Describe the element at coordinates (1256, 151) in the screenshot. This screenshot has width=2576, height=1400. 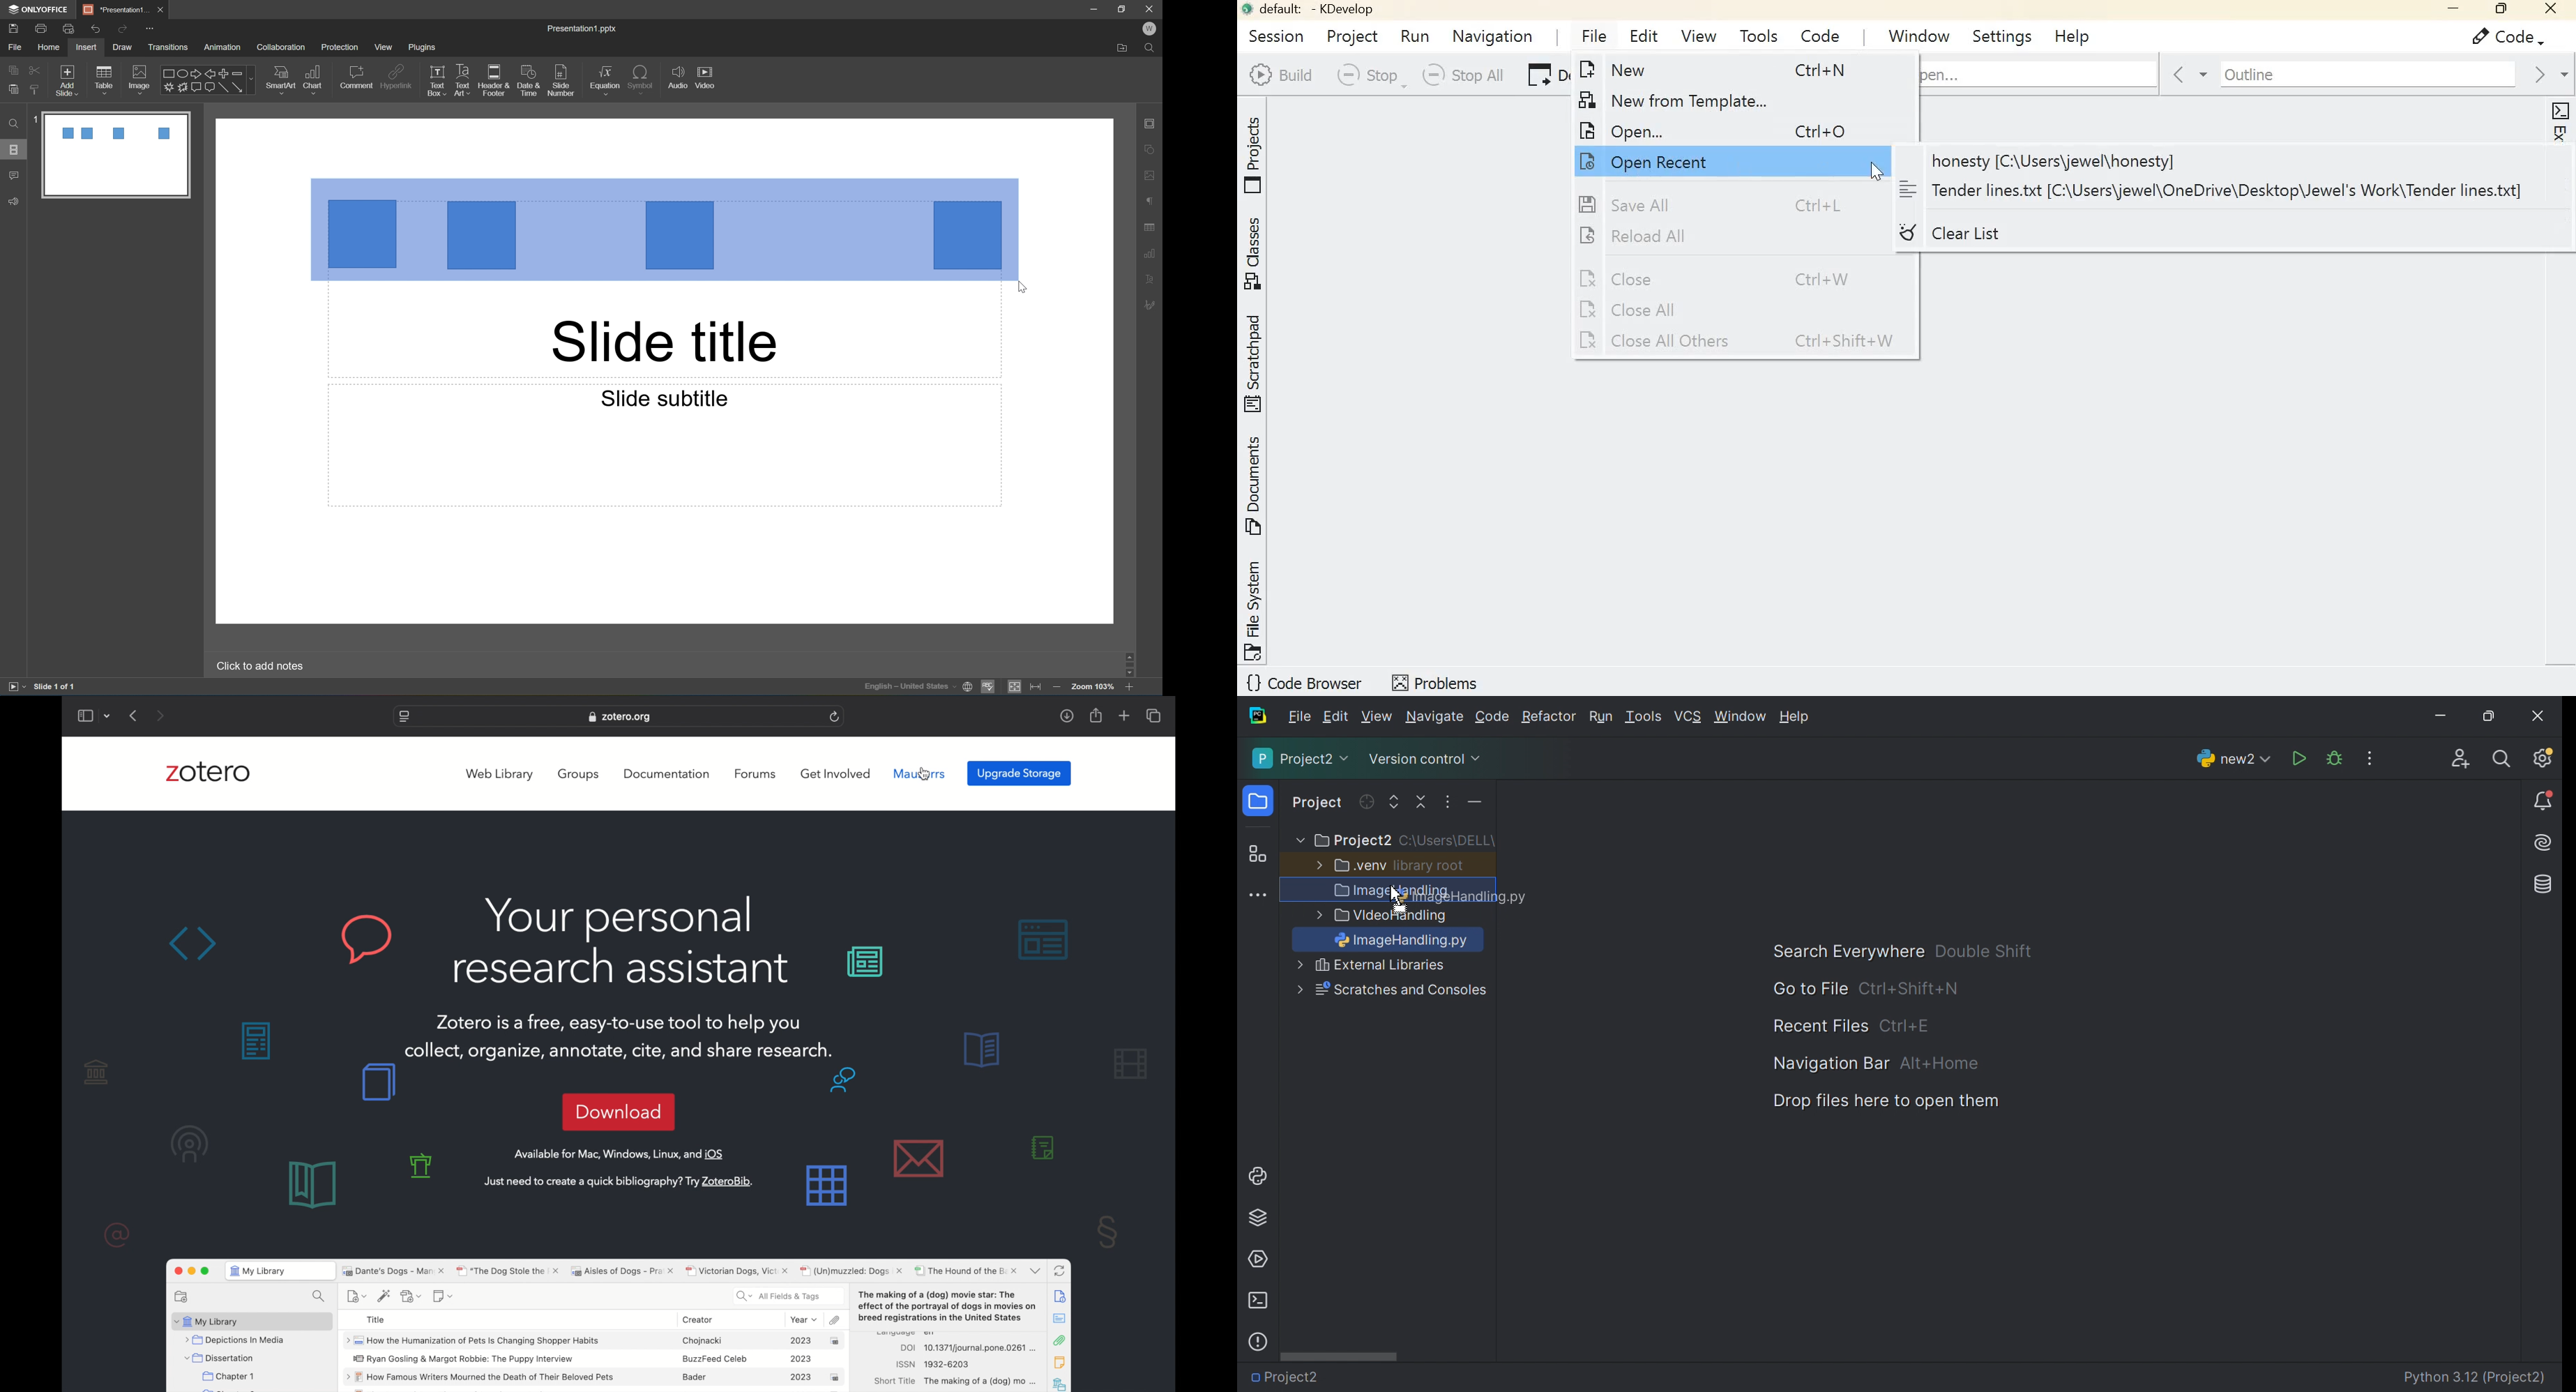
I see `Toggle 'Projects' tool view` at that location.